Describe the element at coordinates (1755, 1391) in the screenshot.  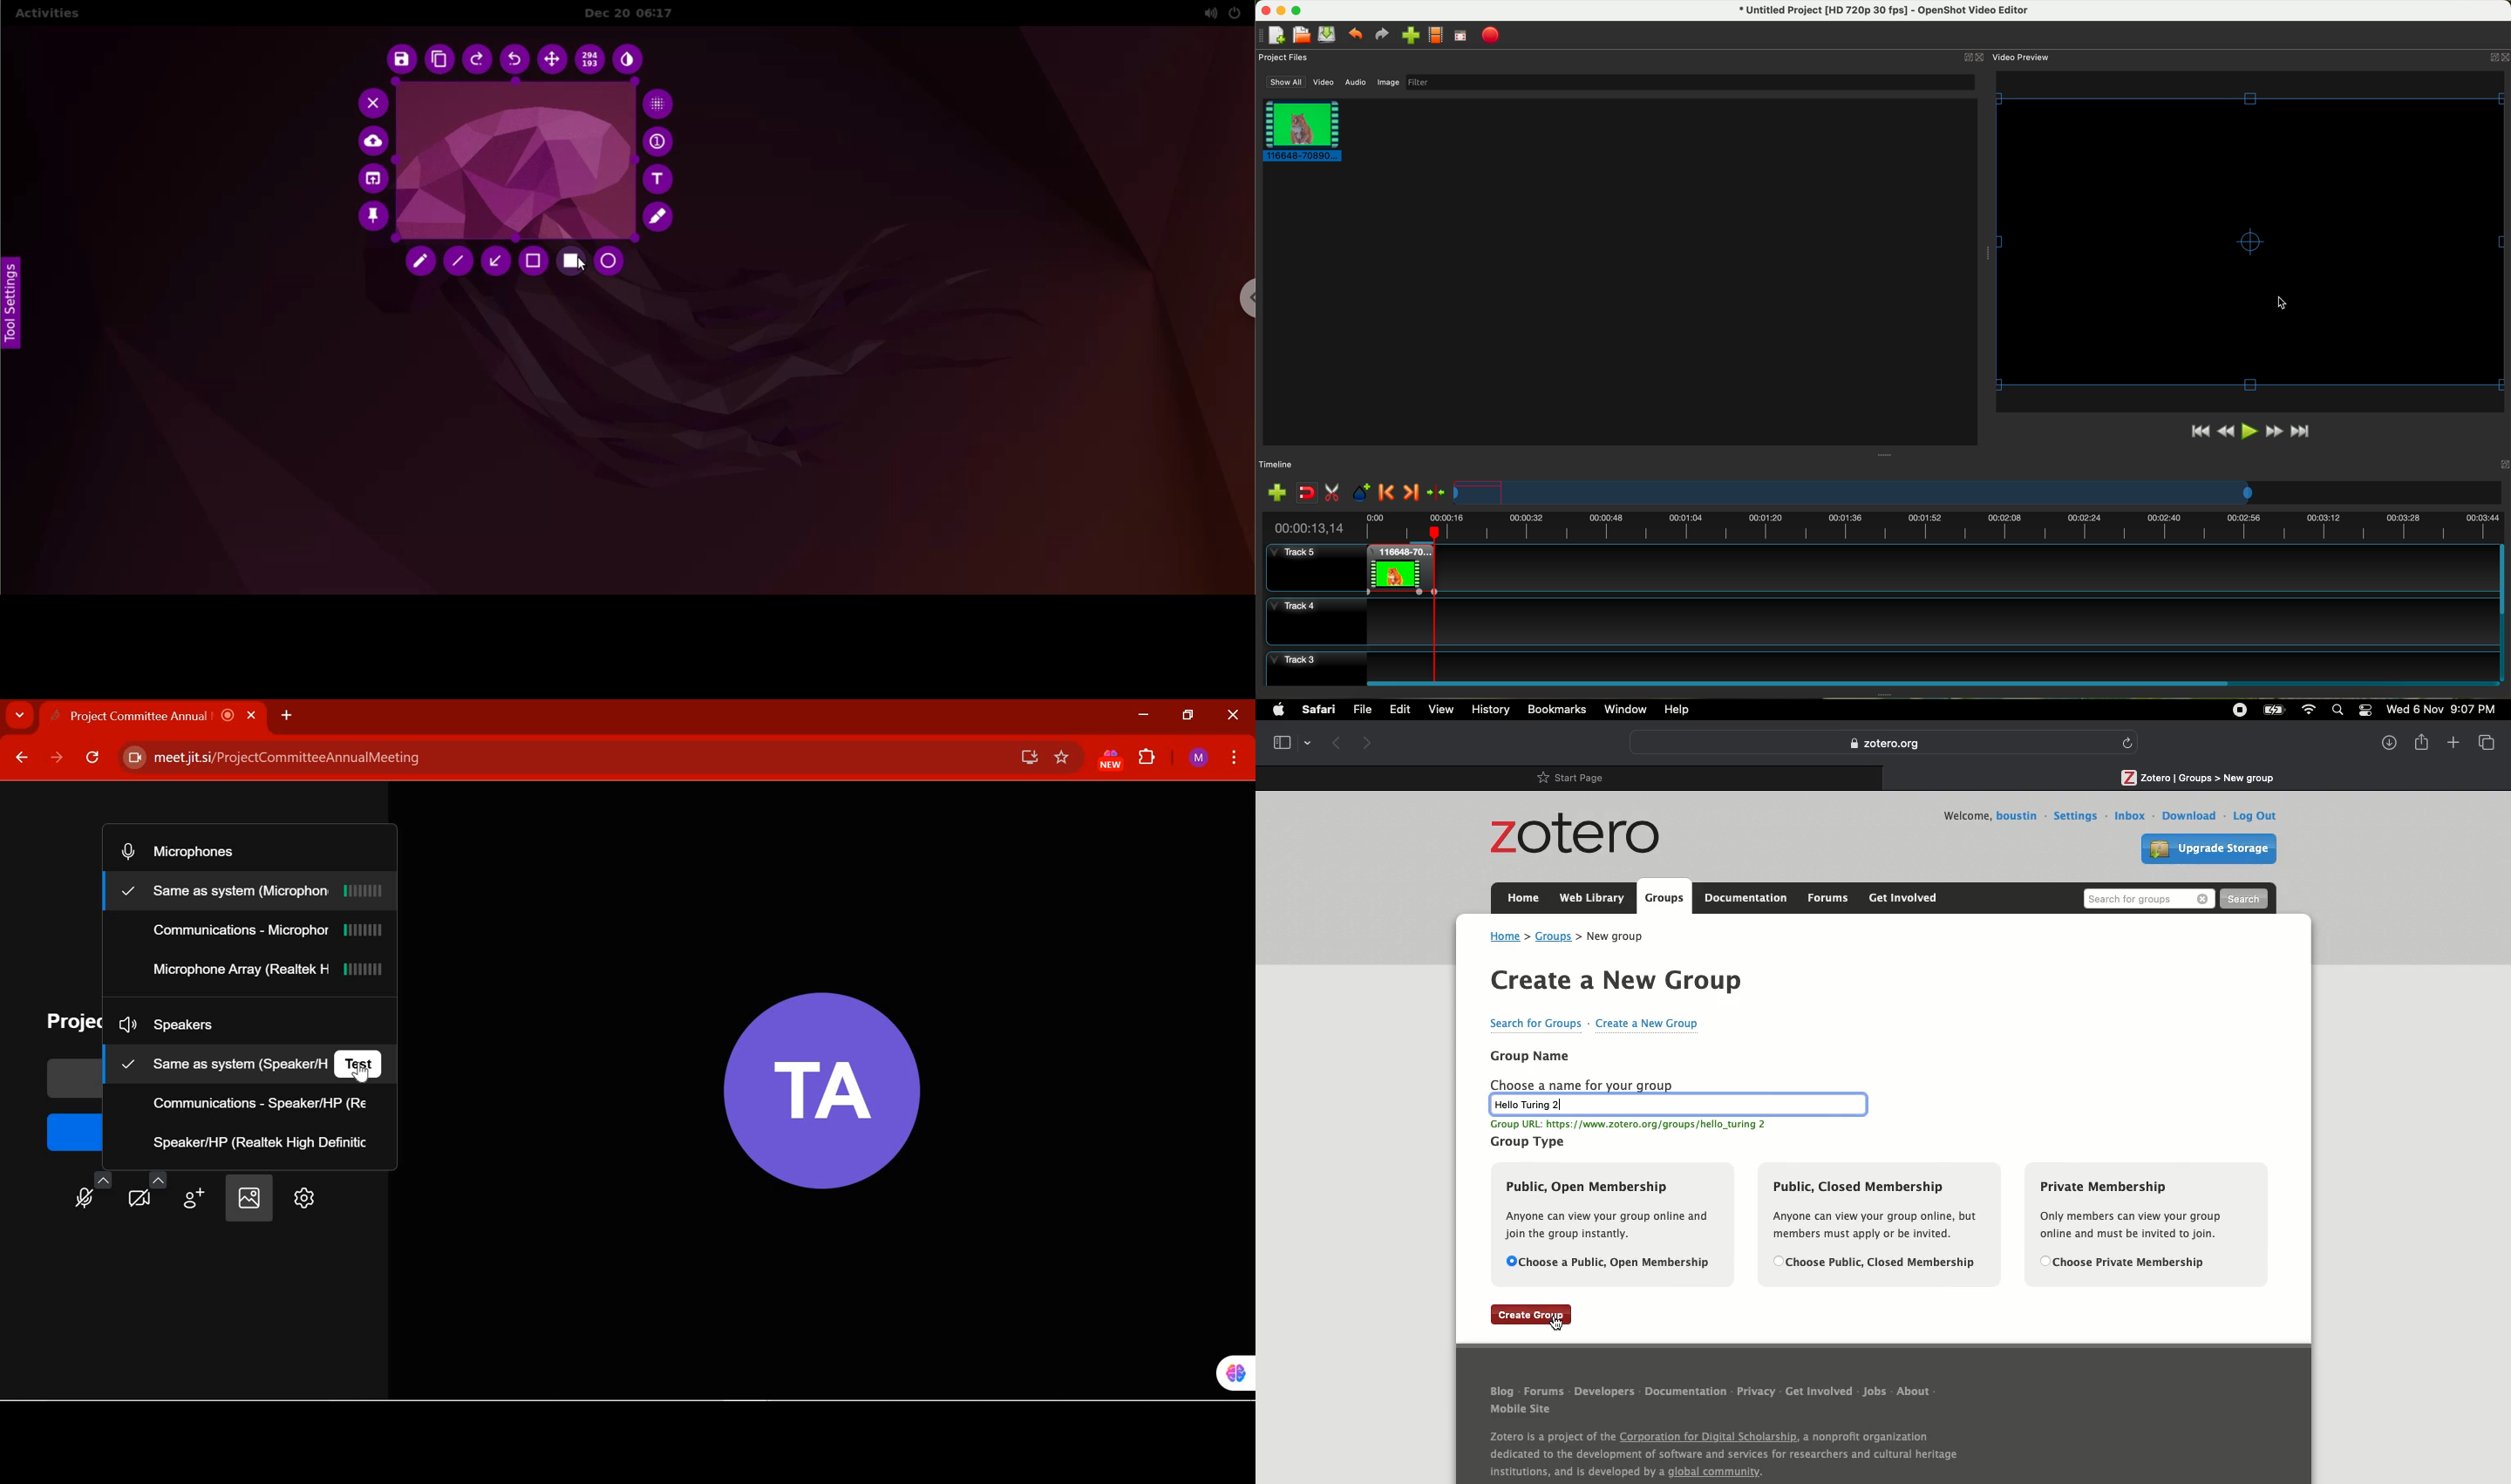
I see `Privacy` at that location.